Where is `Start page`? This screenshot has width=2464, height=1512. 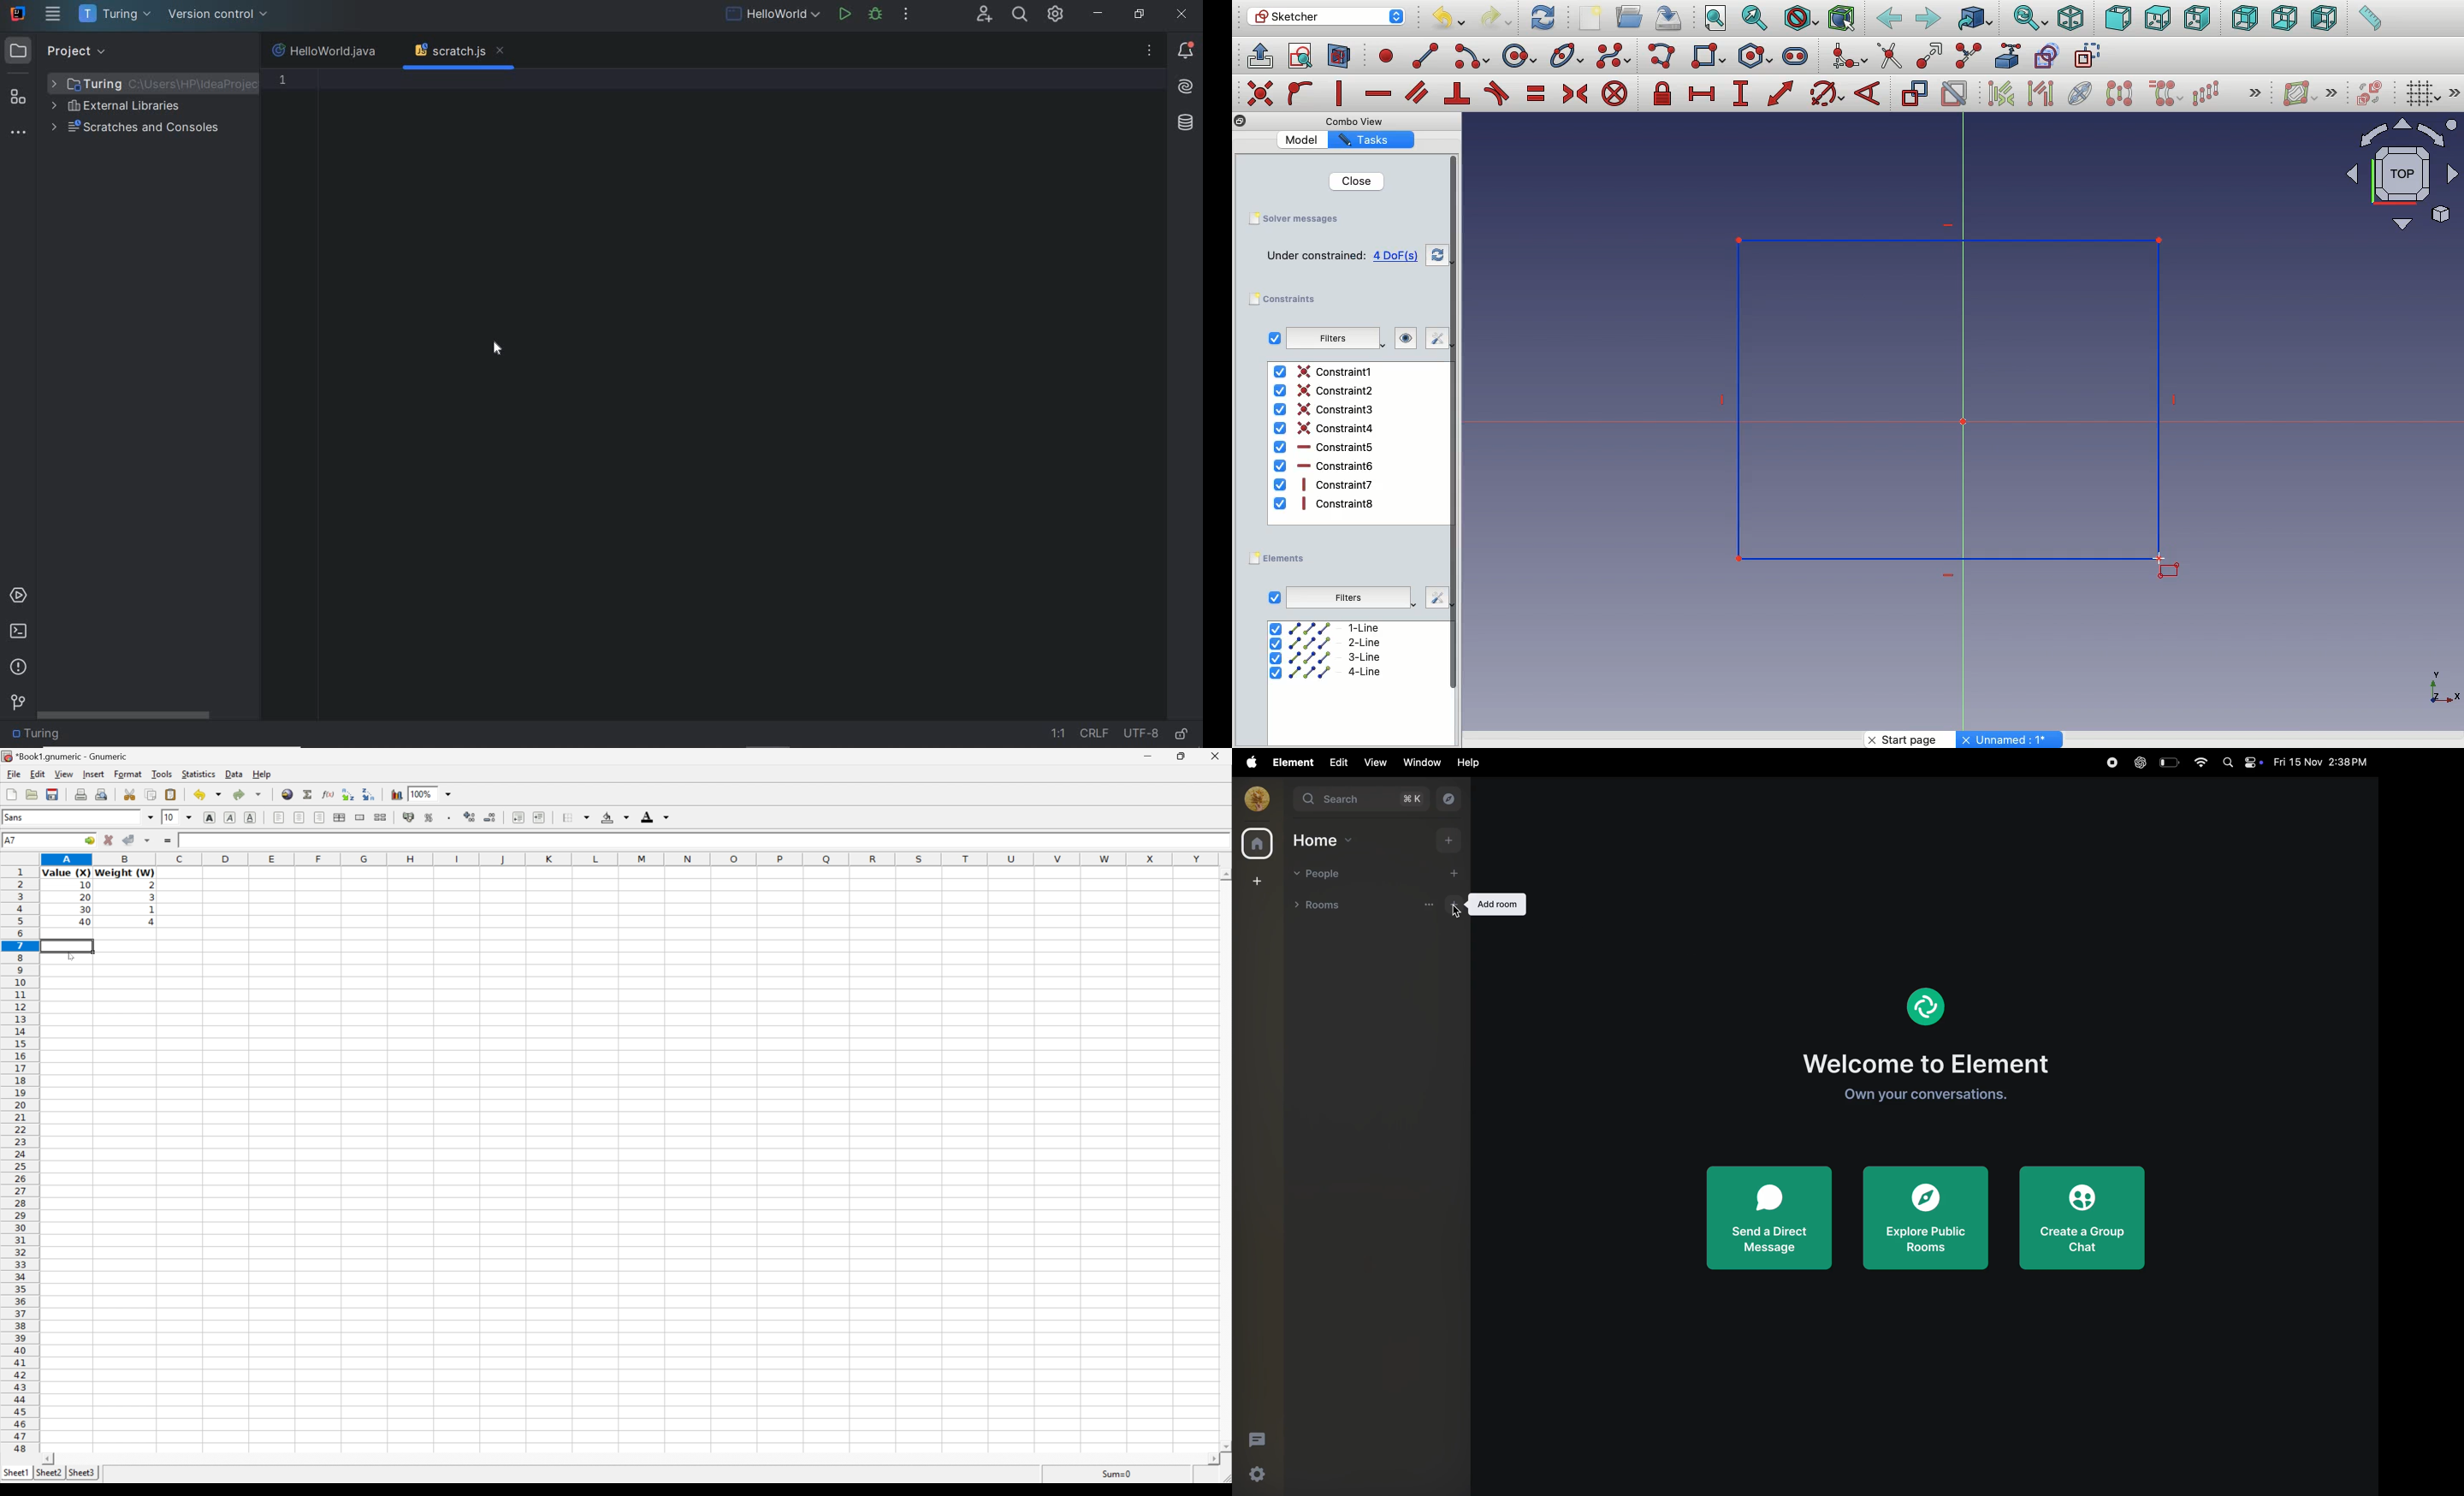
Start page is located at coordinates (1912, 739).